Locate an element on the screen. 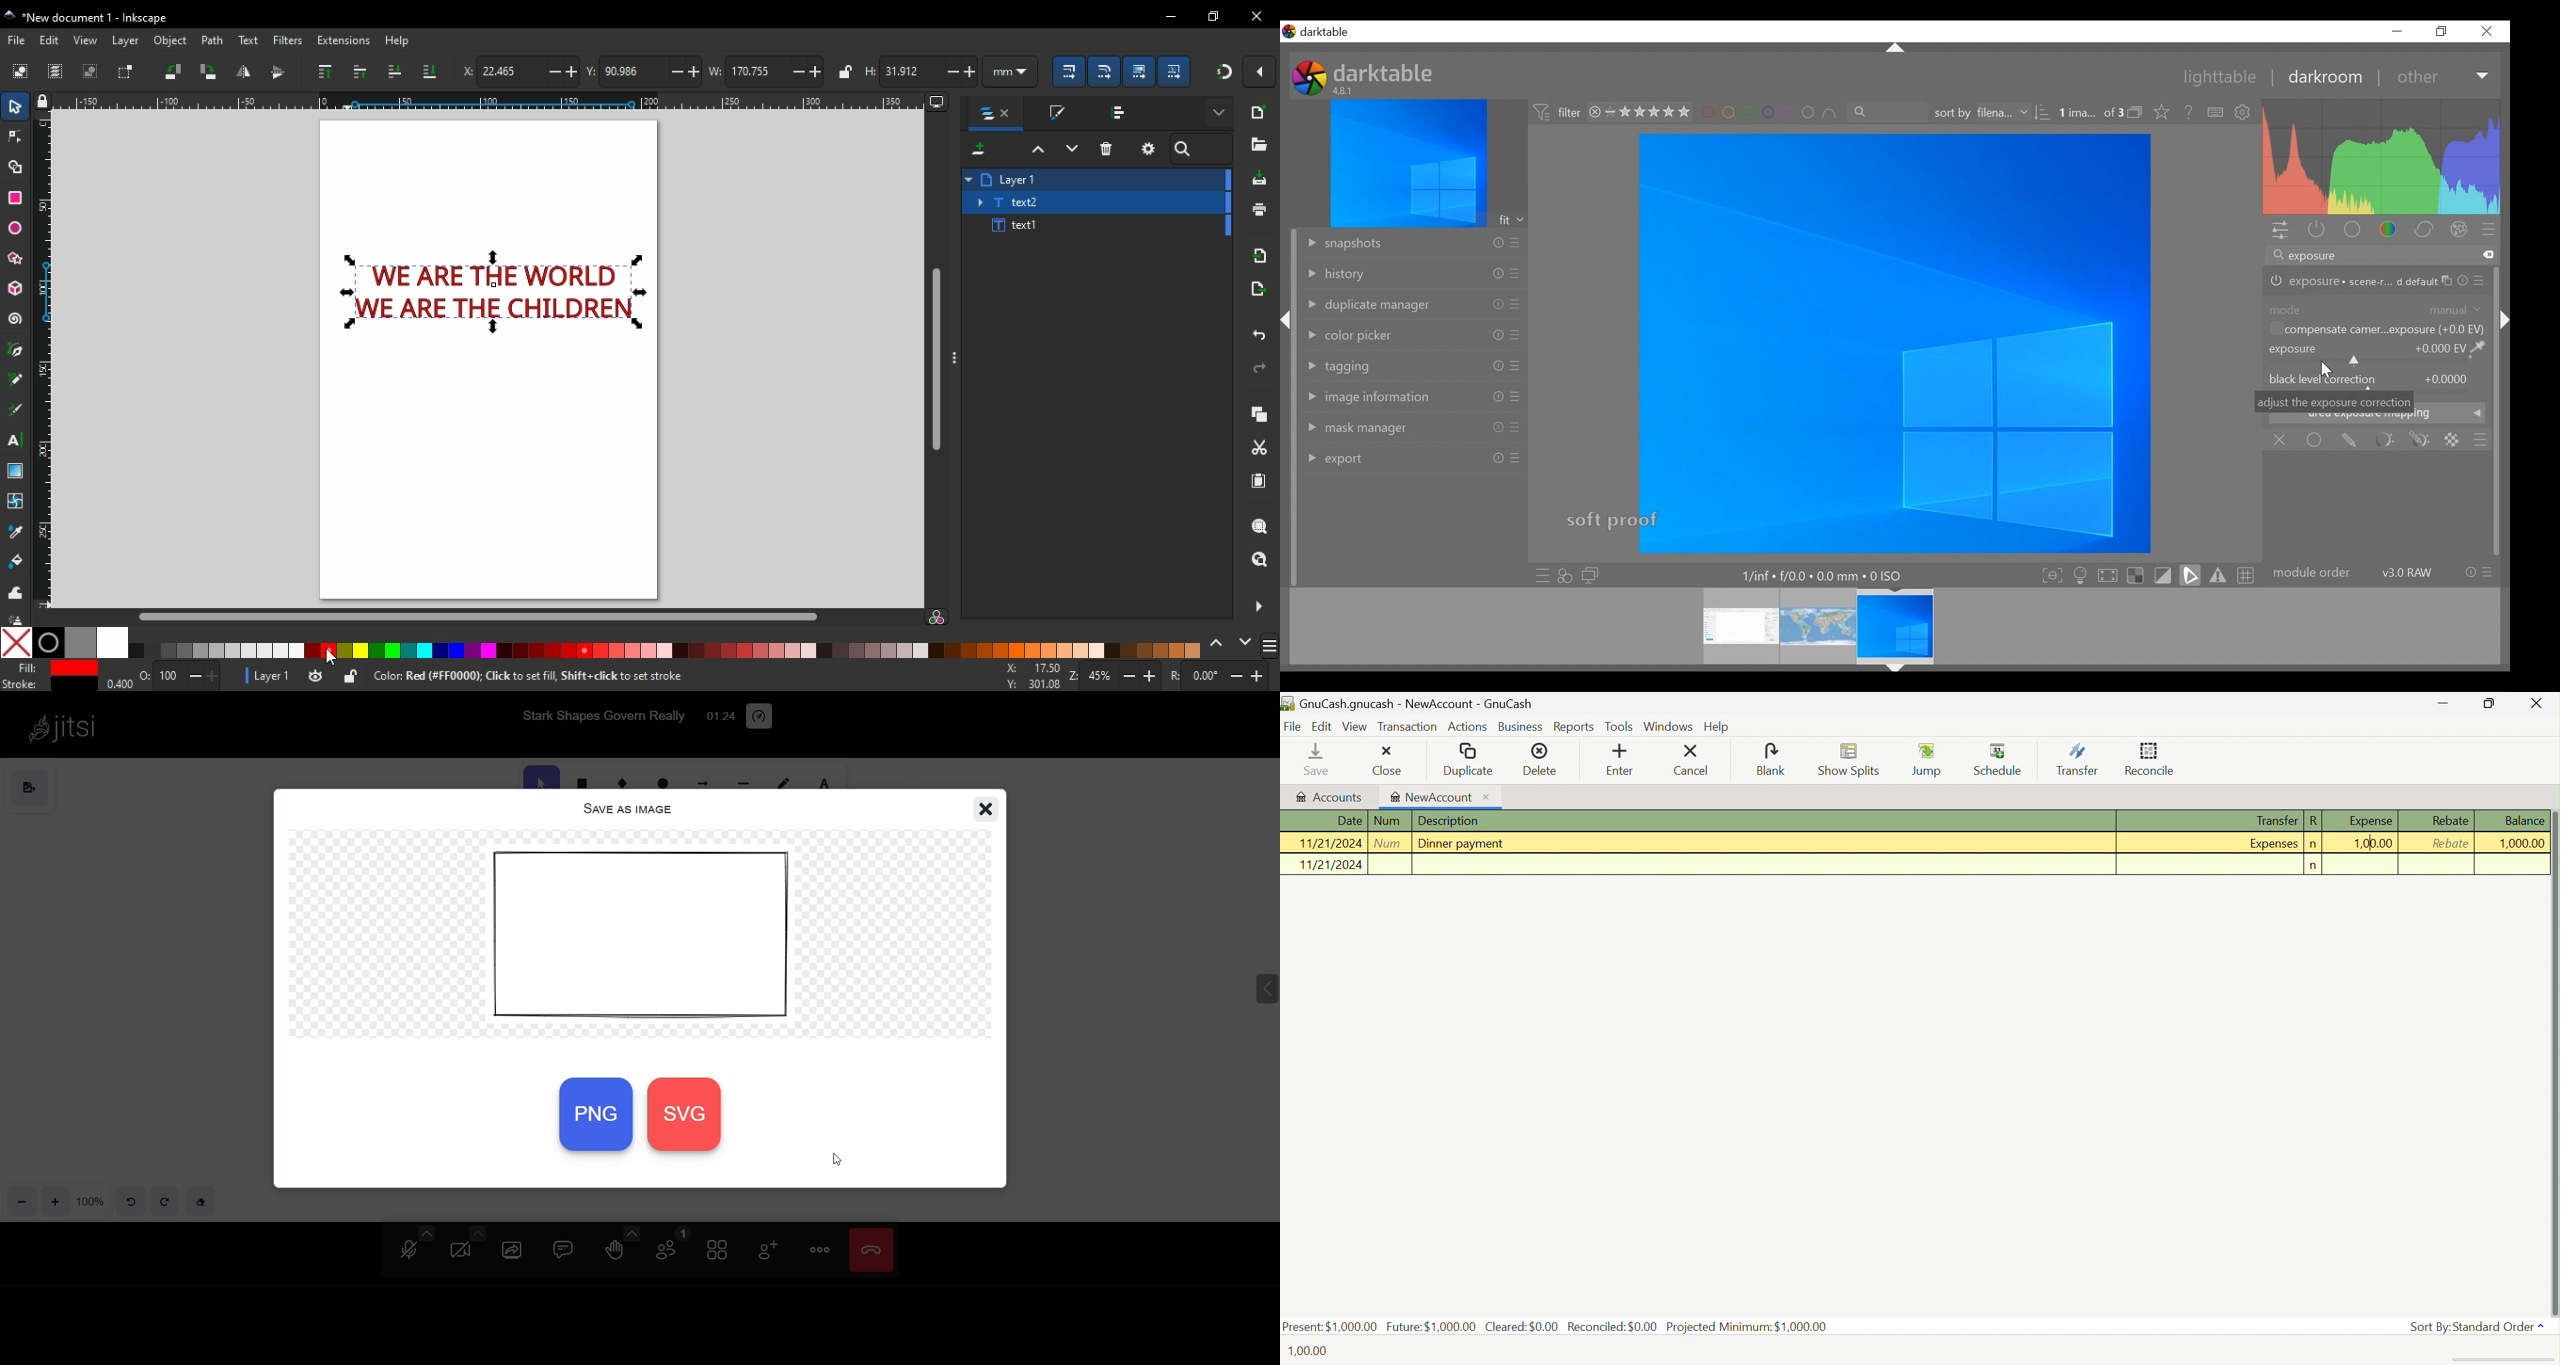 This screenshot has height=1372, width=2576. more options is located at coordinates (953, 356).